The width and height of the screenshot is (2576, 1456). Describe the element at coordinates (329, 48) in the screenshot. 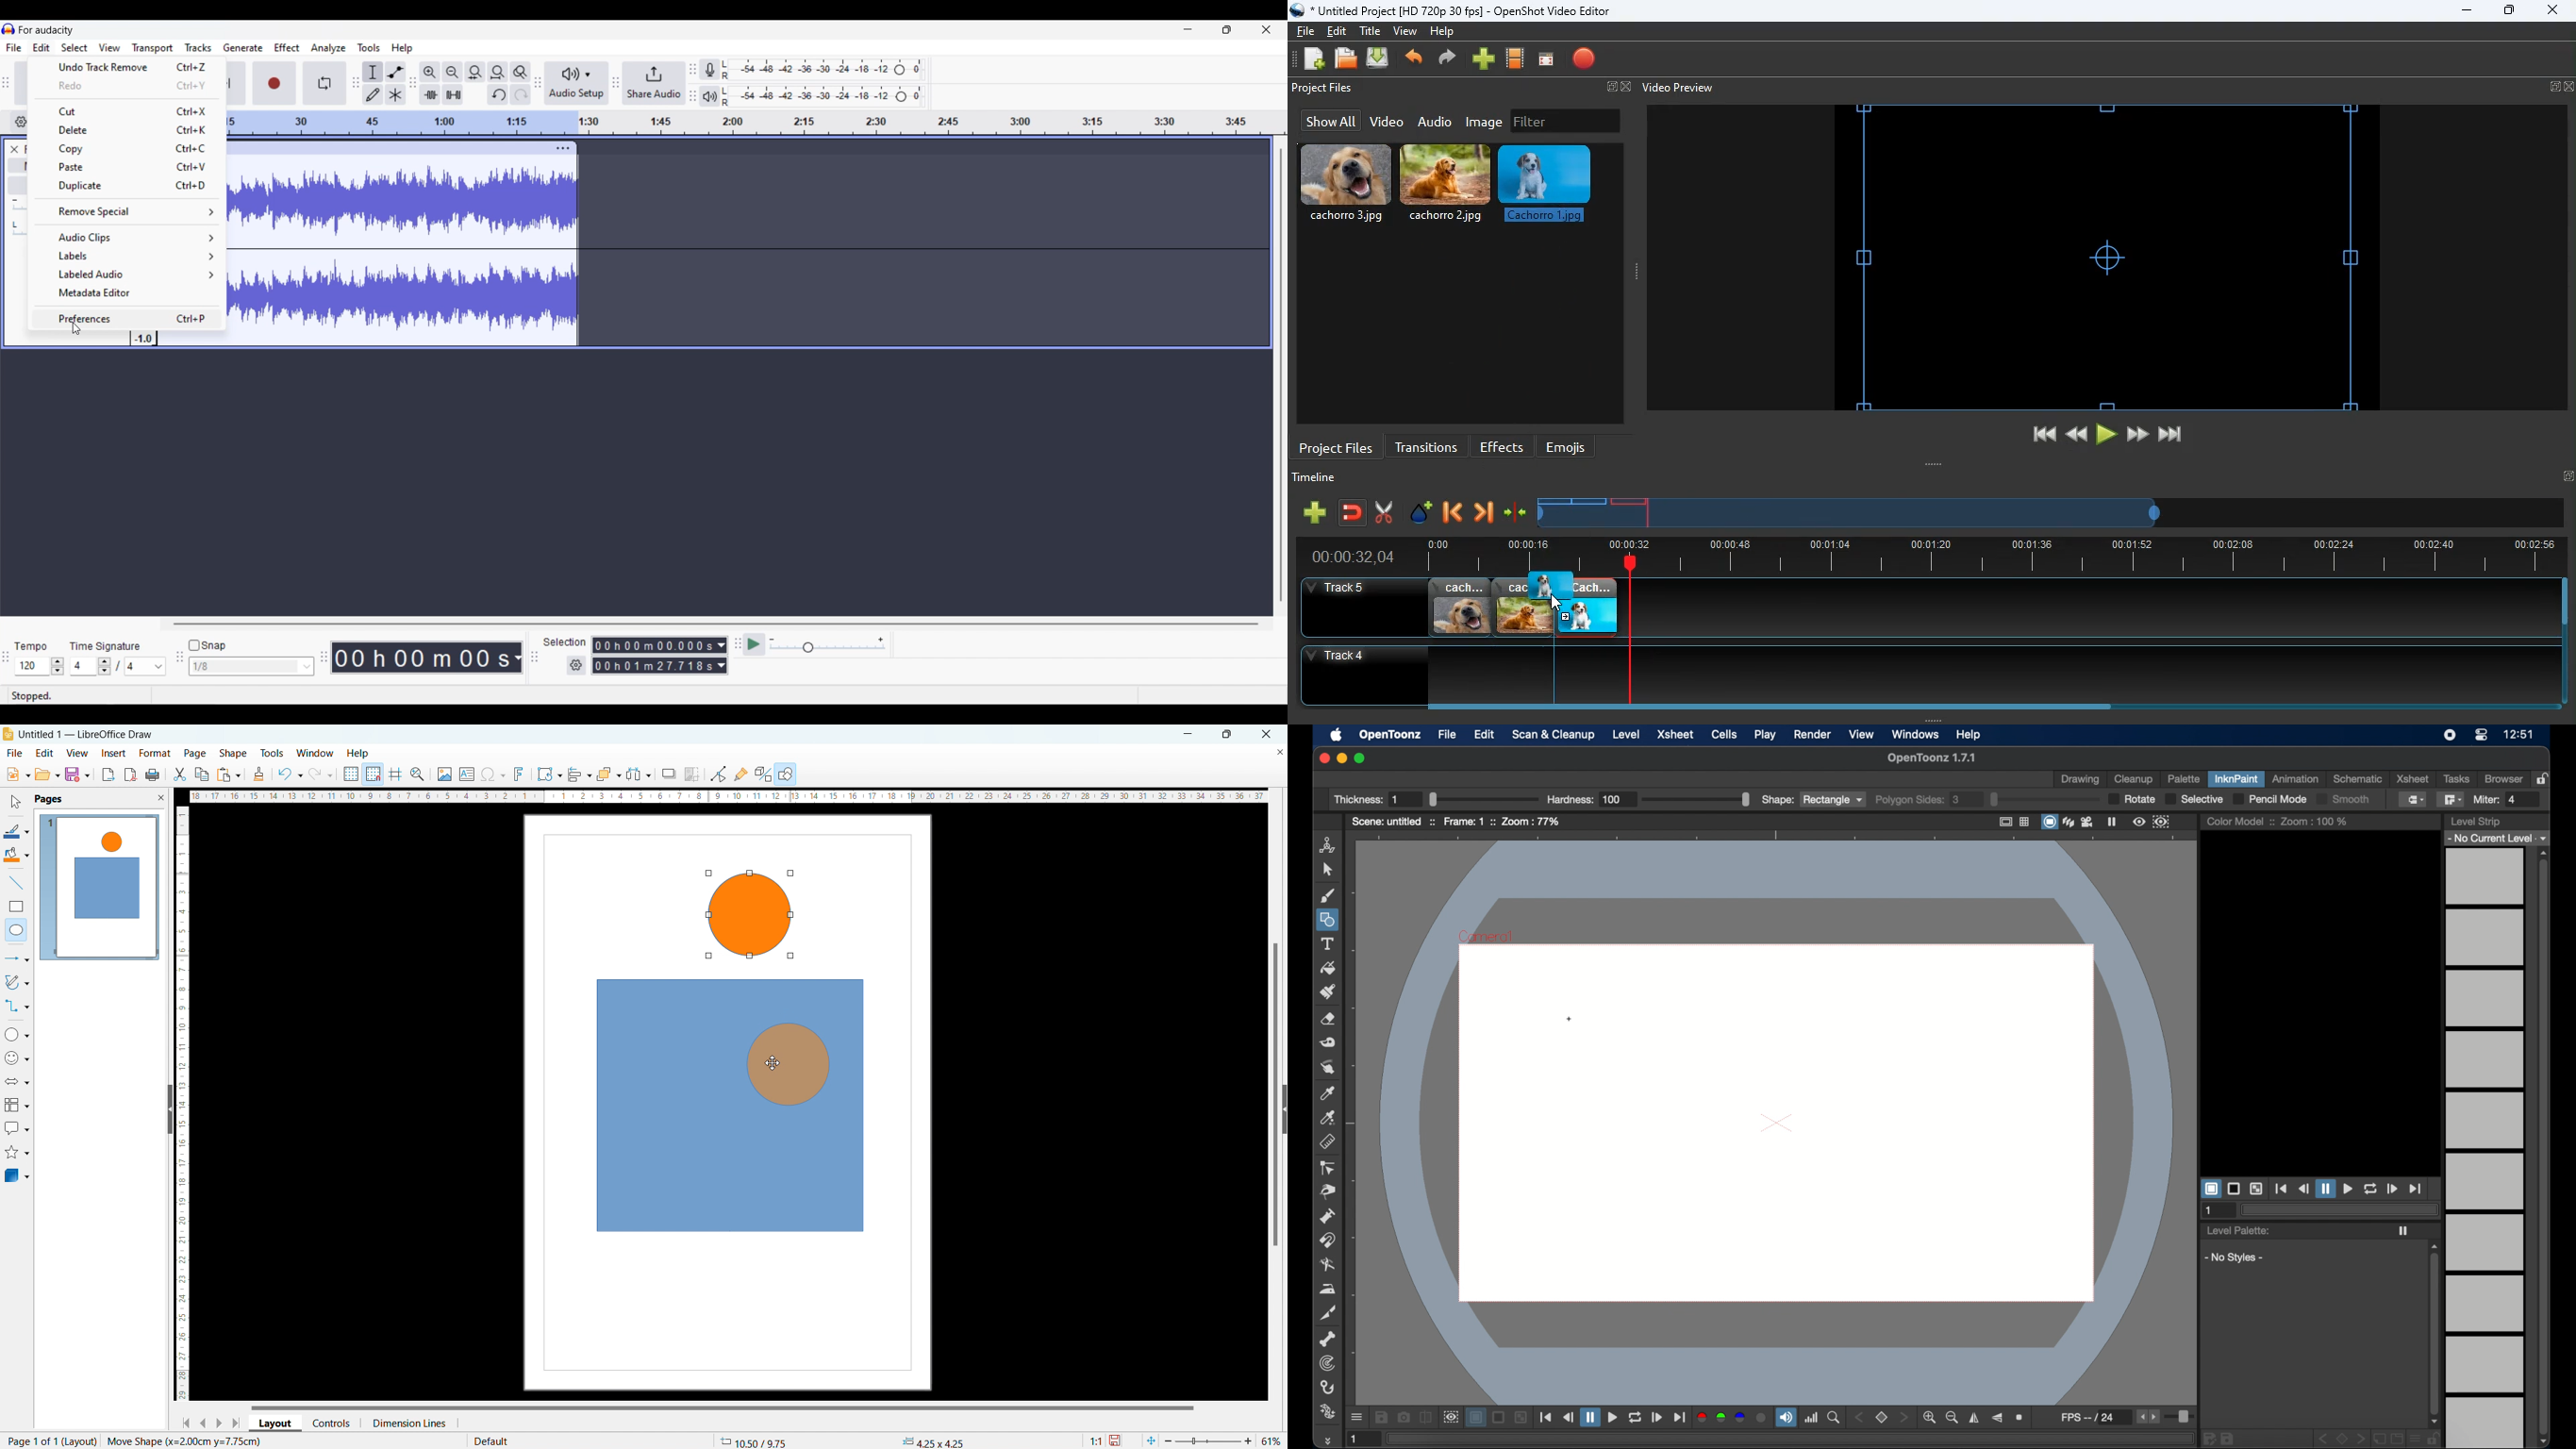

I see `Analyze menu` at that location.